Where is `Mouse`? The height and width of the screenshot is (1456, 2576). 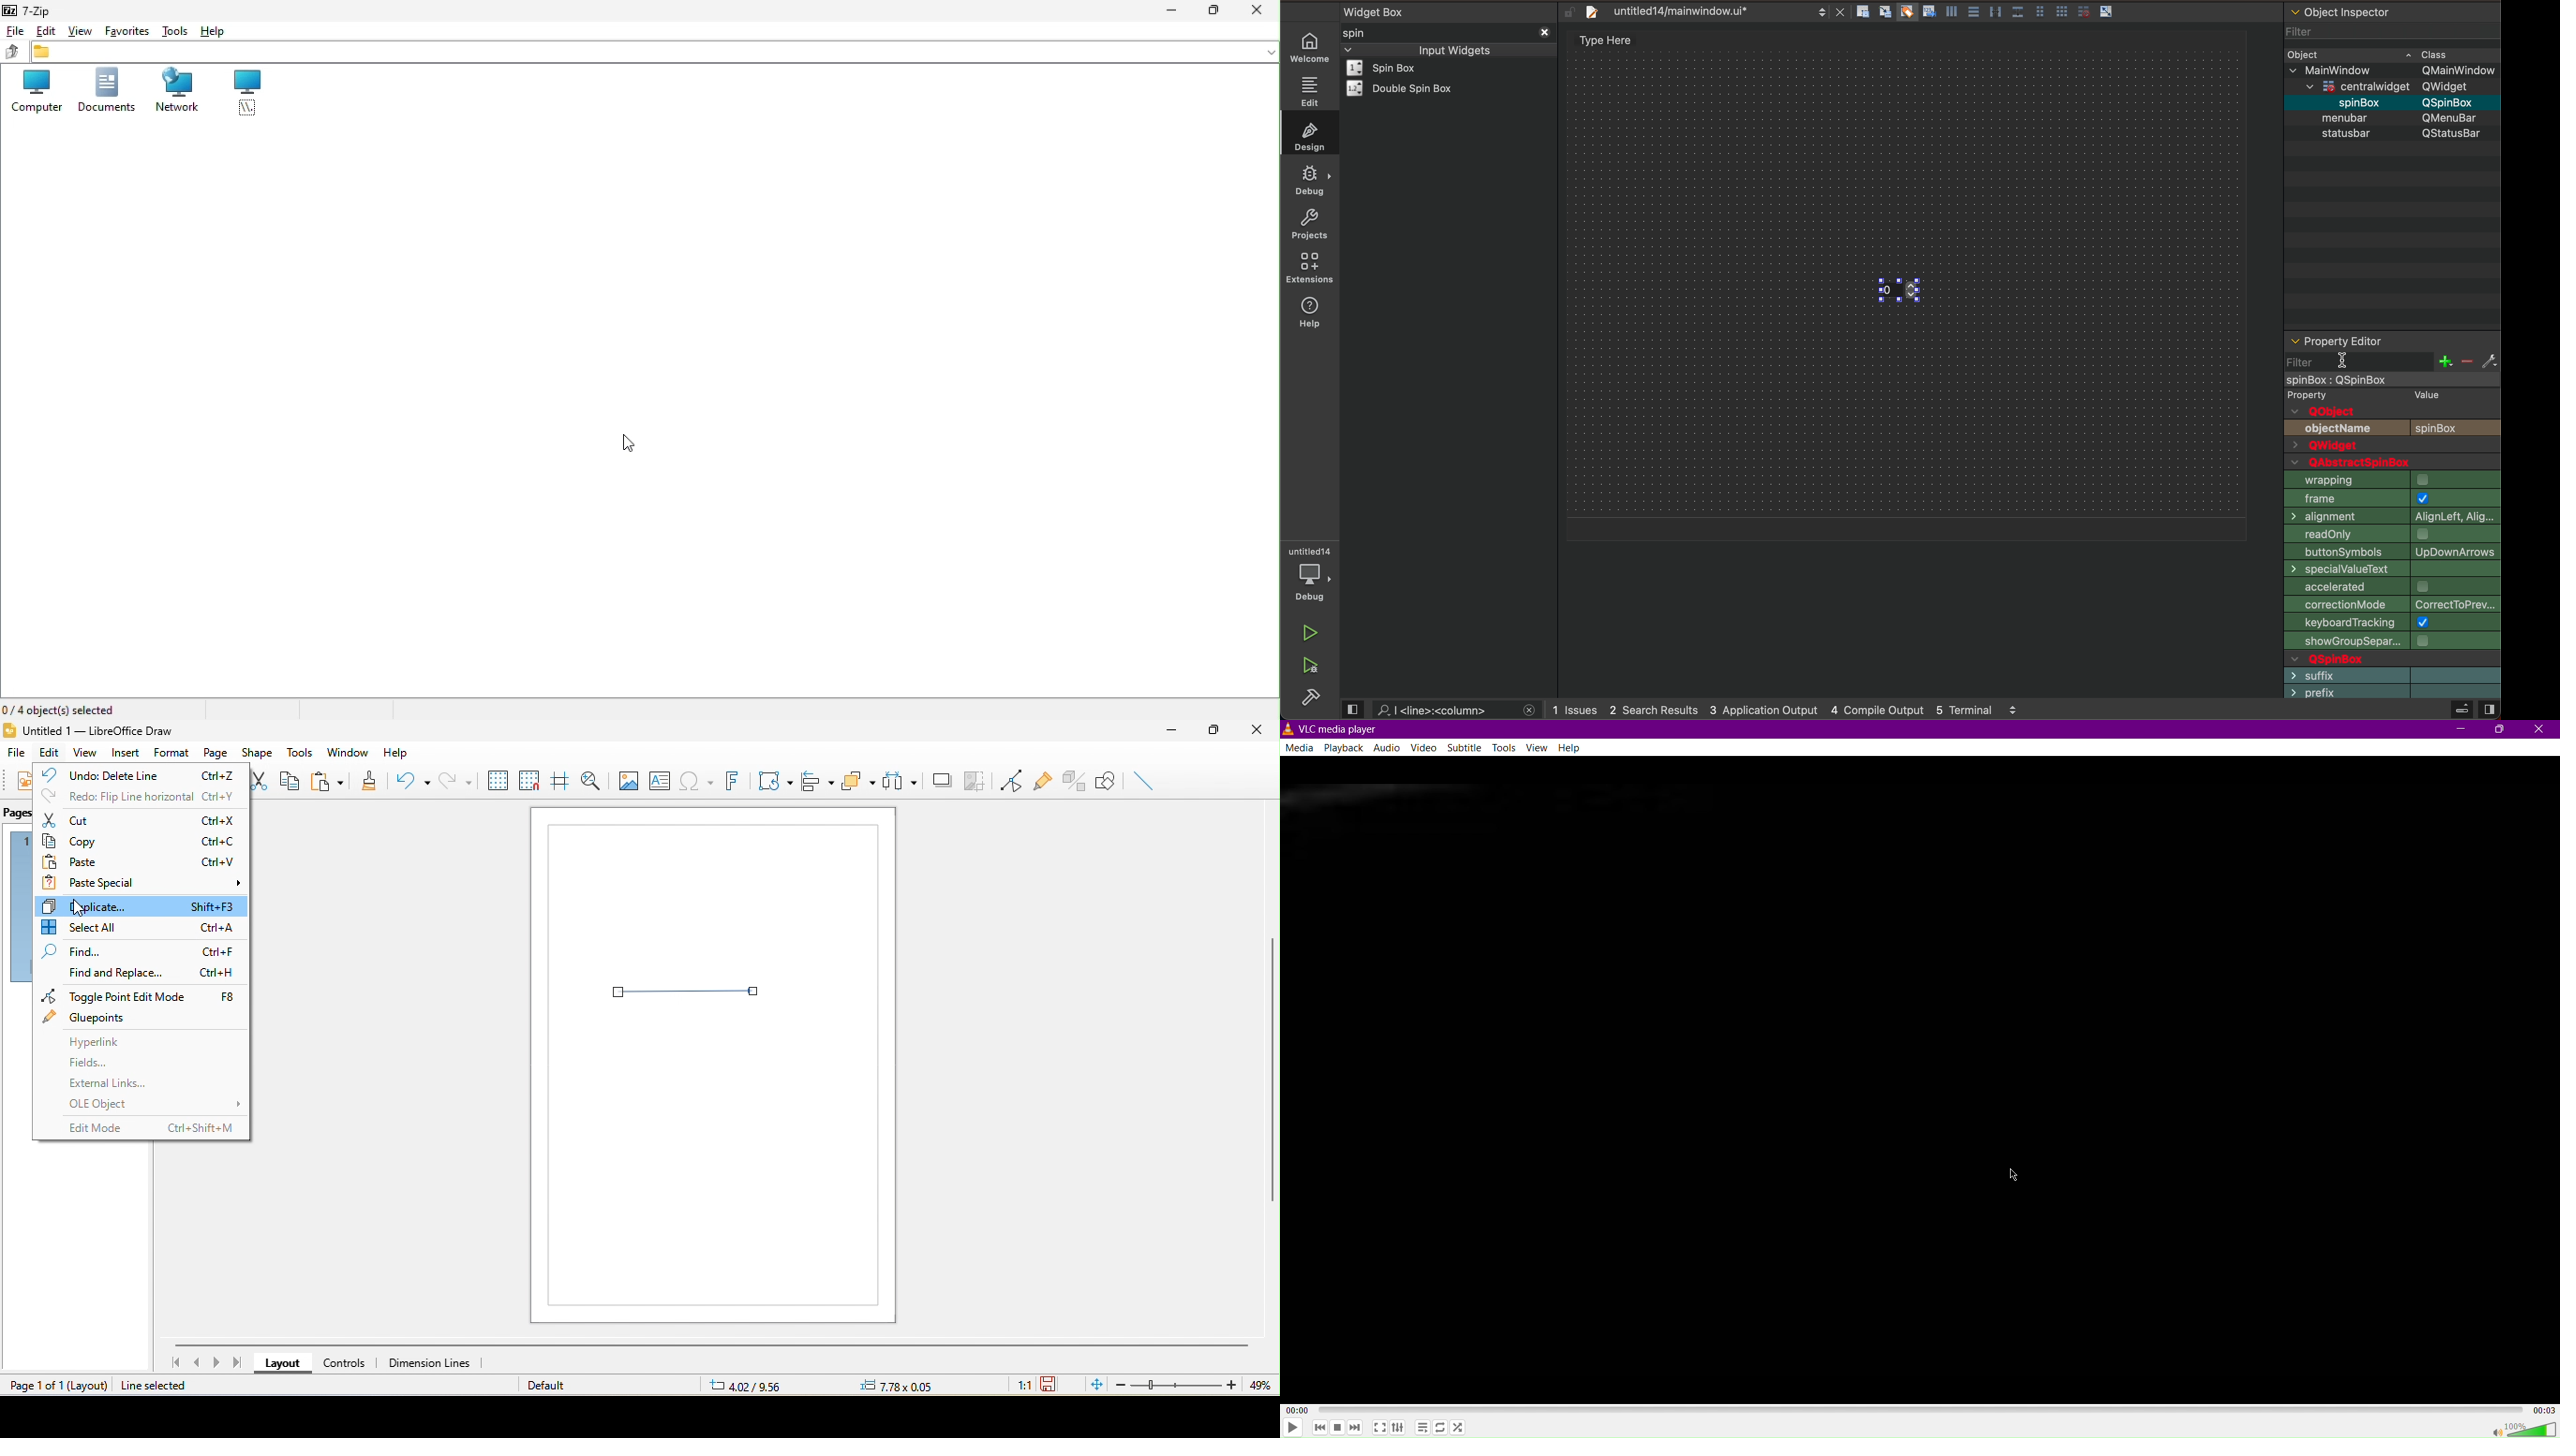 Mouse is located at coordinates (627, 445).